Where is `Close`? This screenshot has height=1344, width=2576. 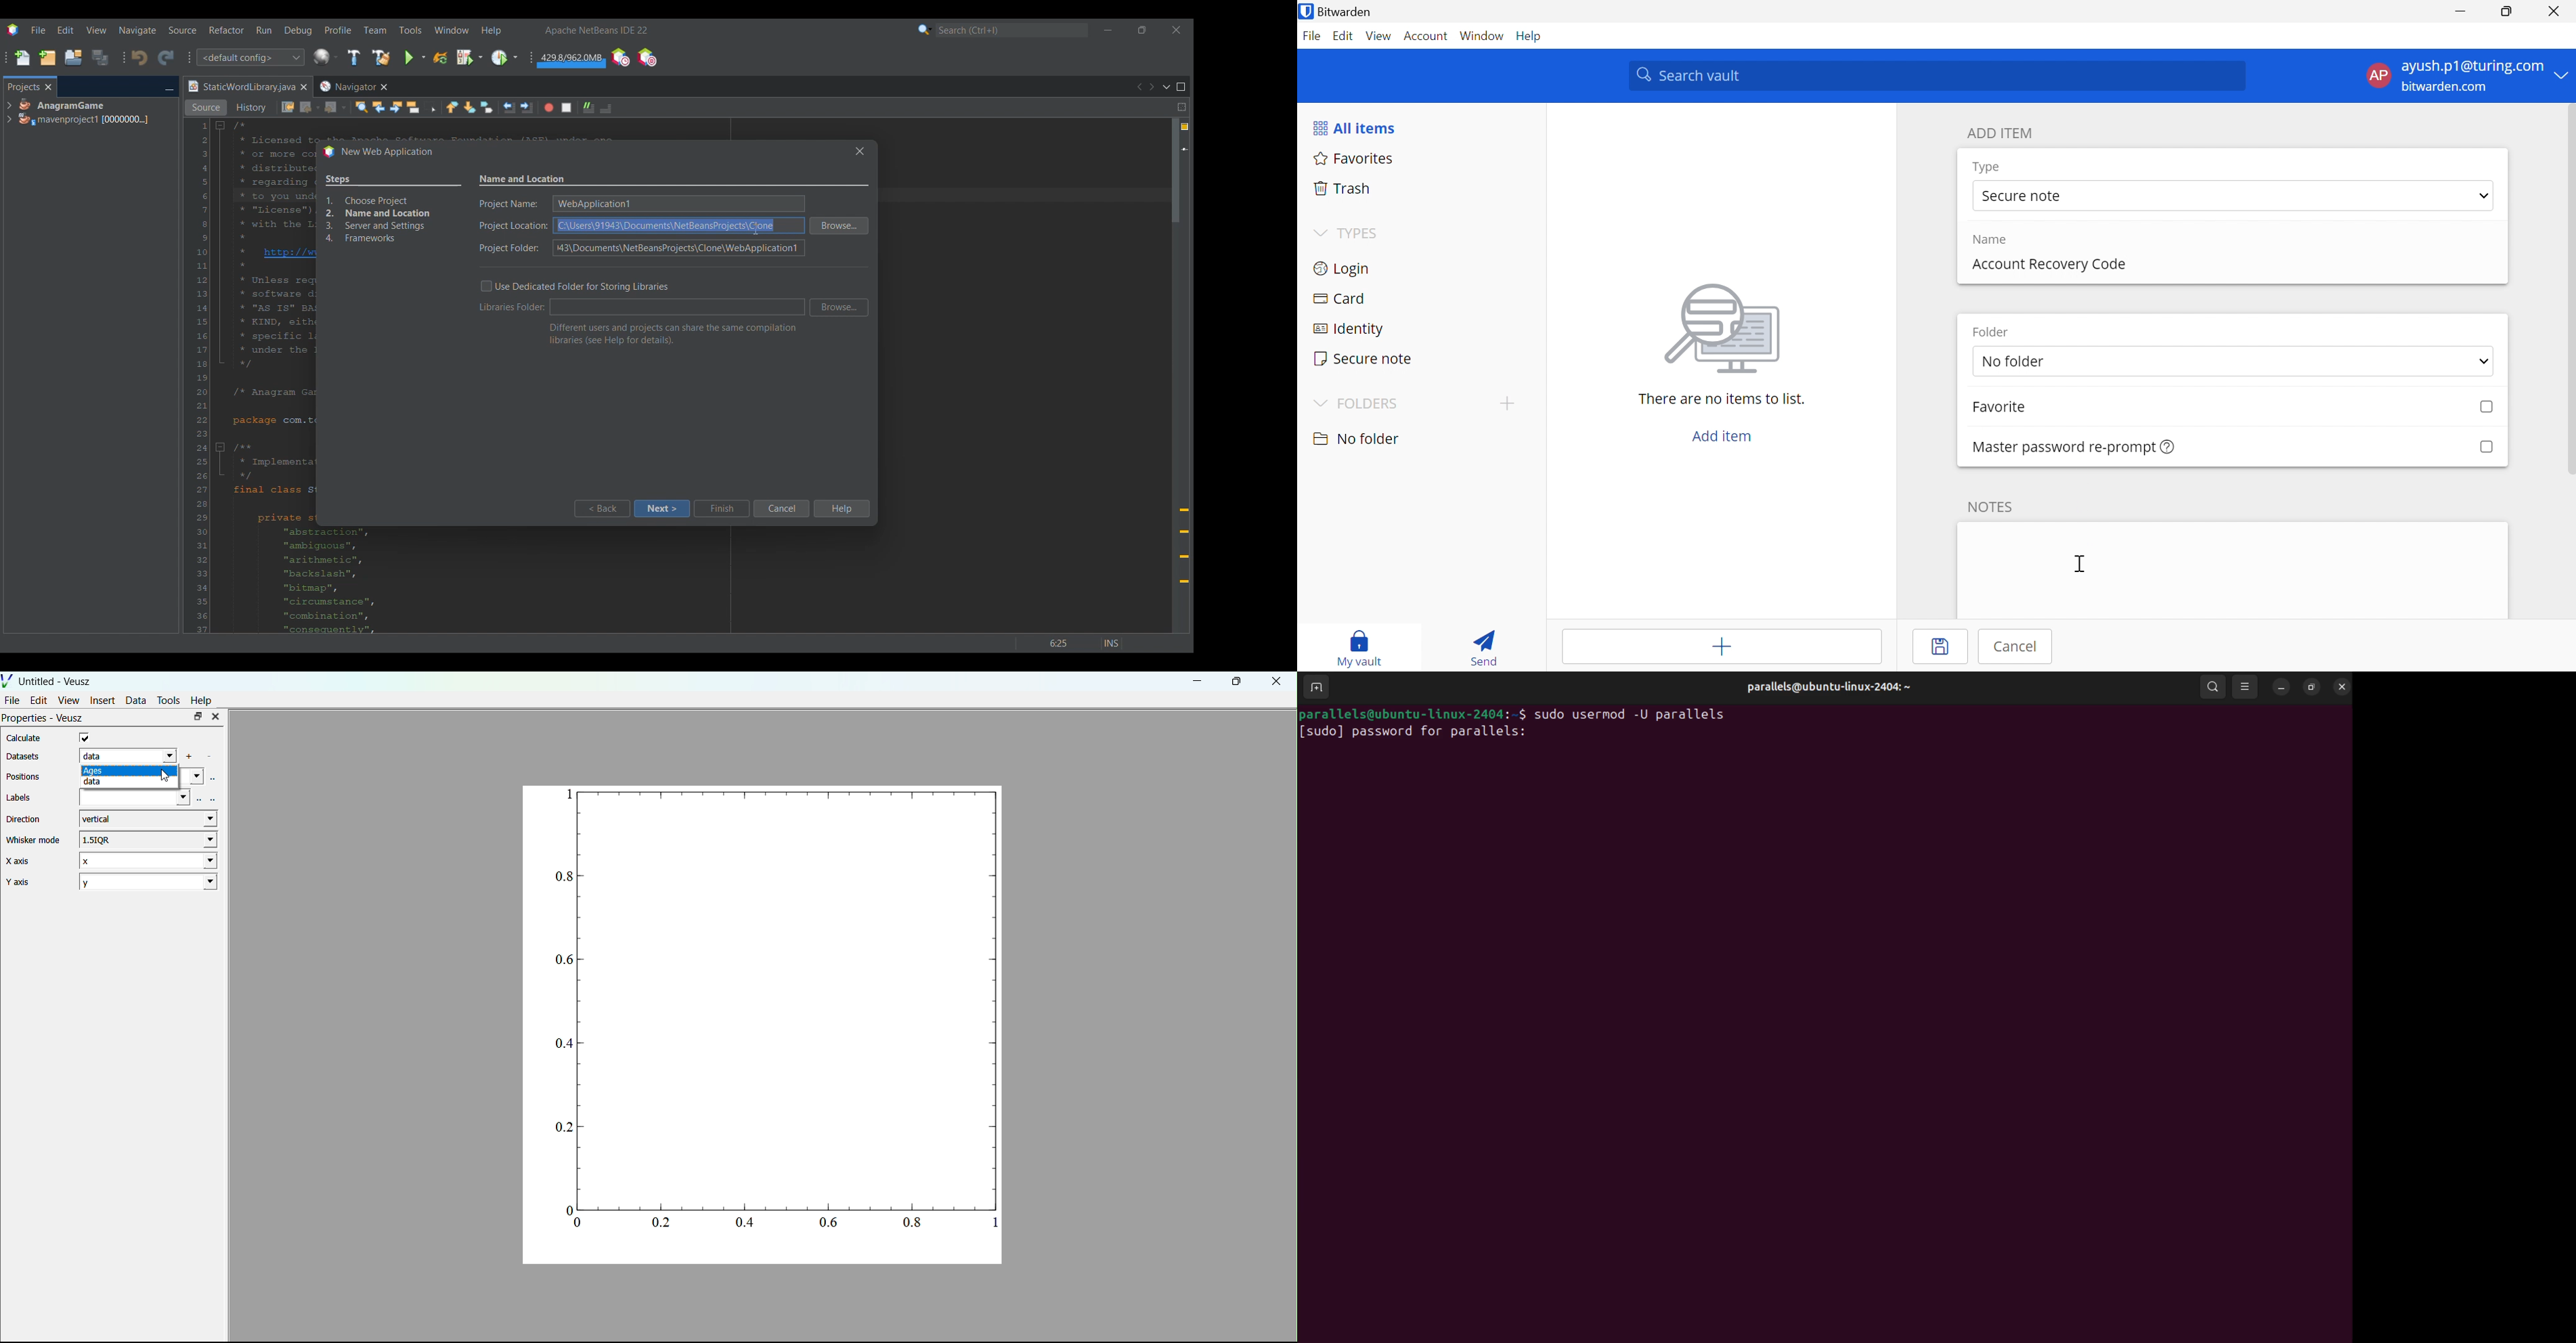 Close is located at coordinates (303, 87).